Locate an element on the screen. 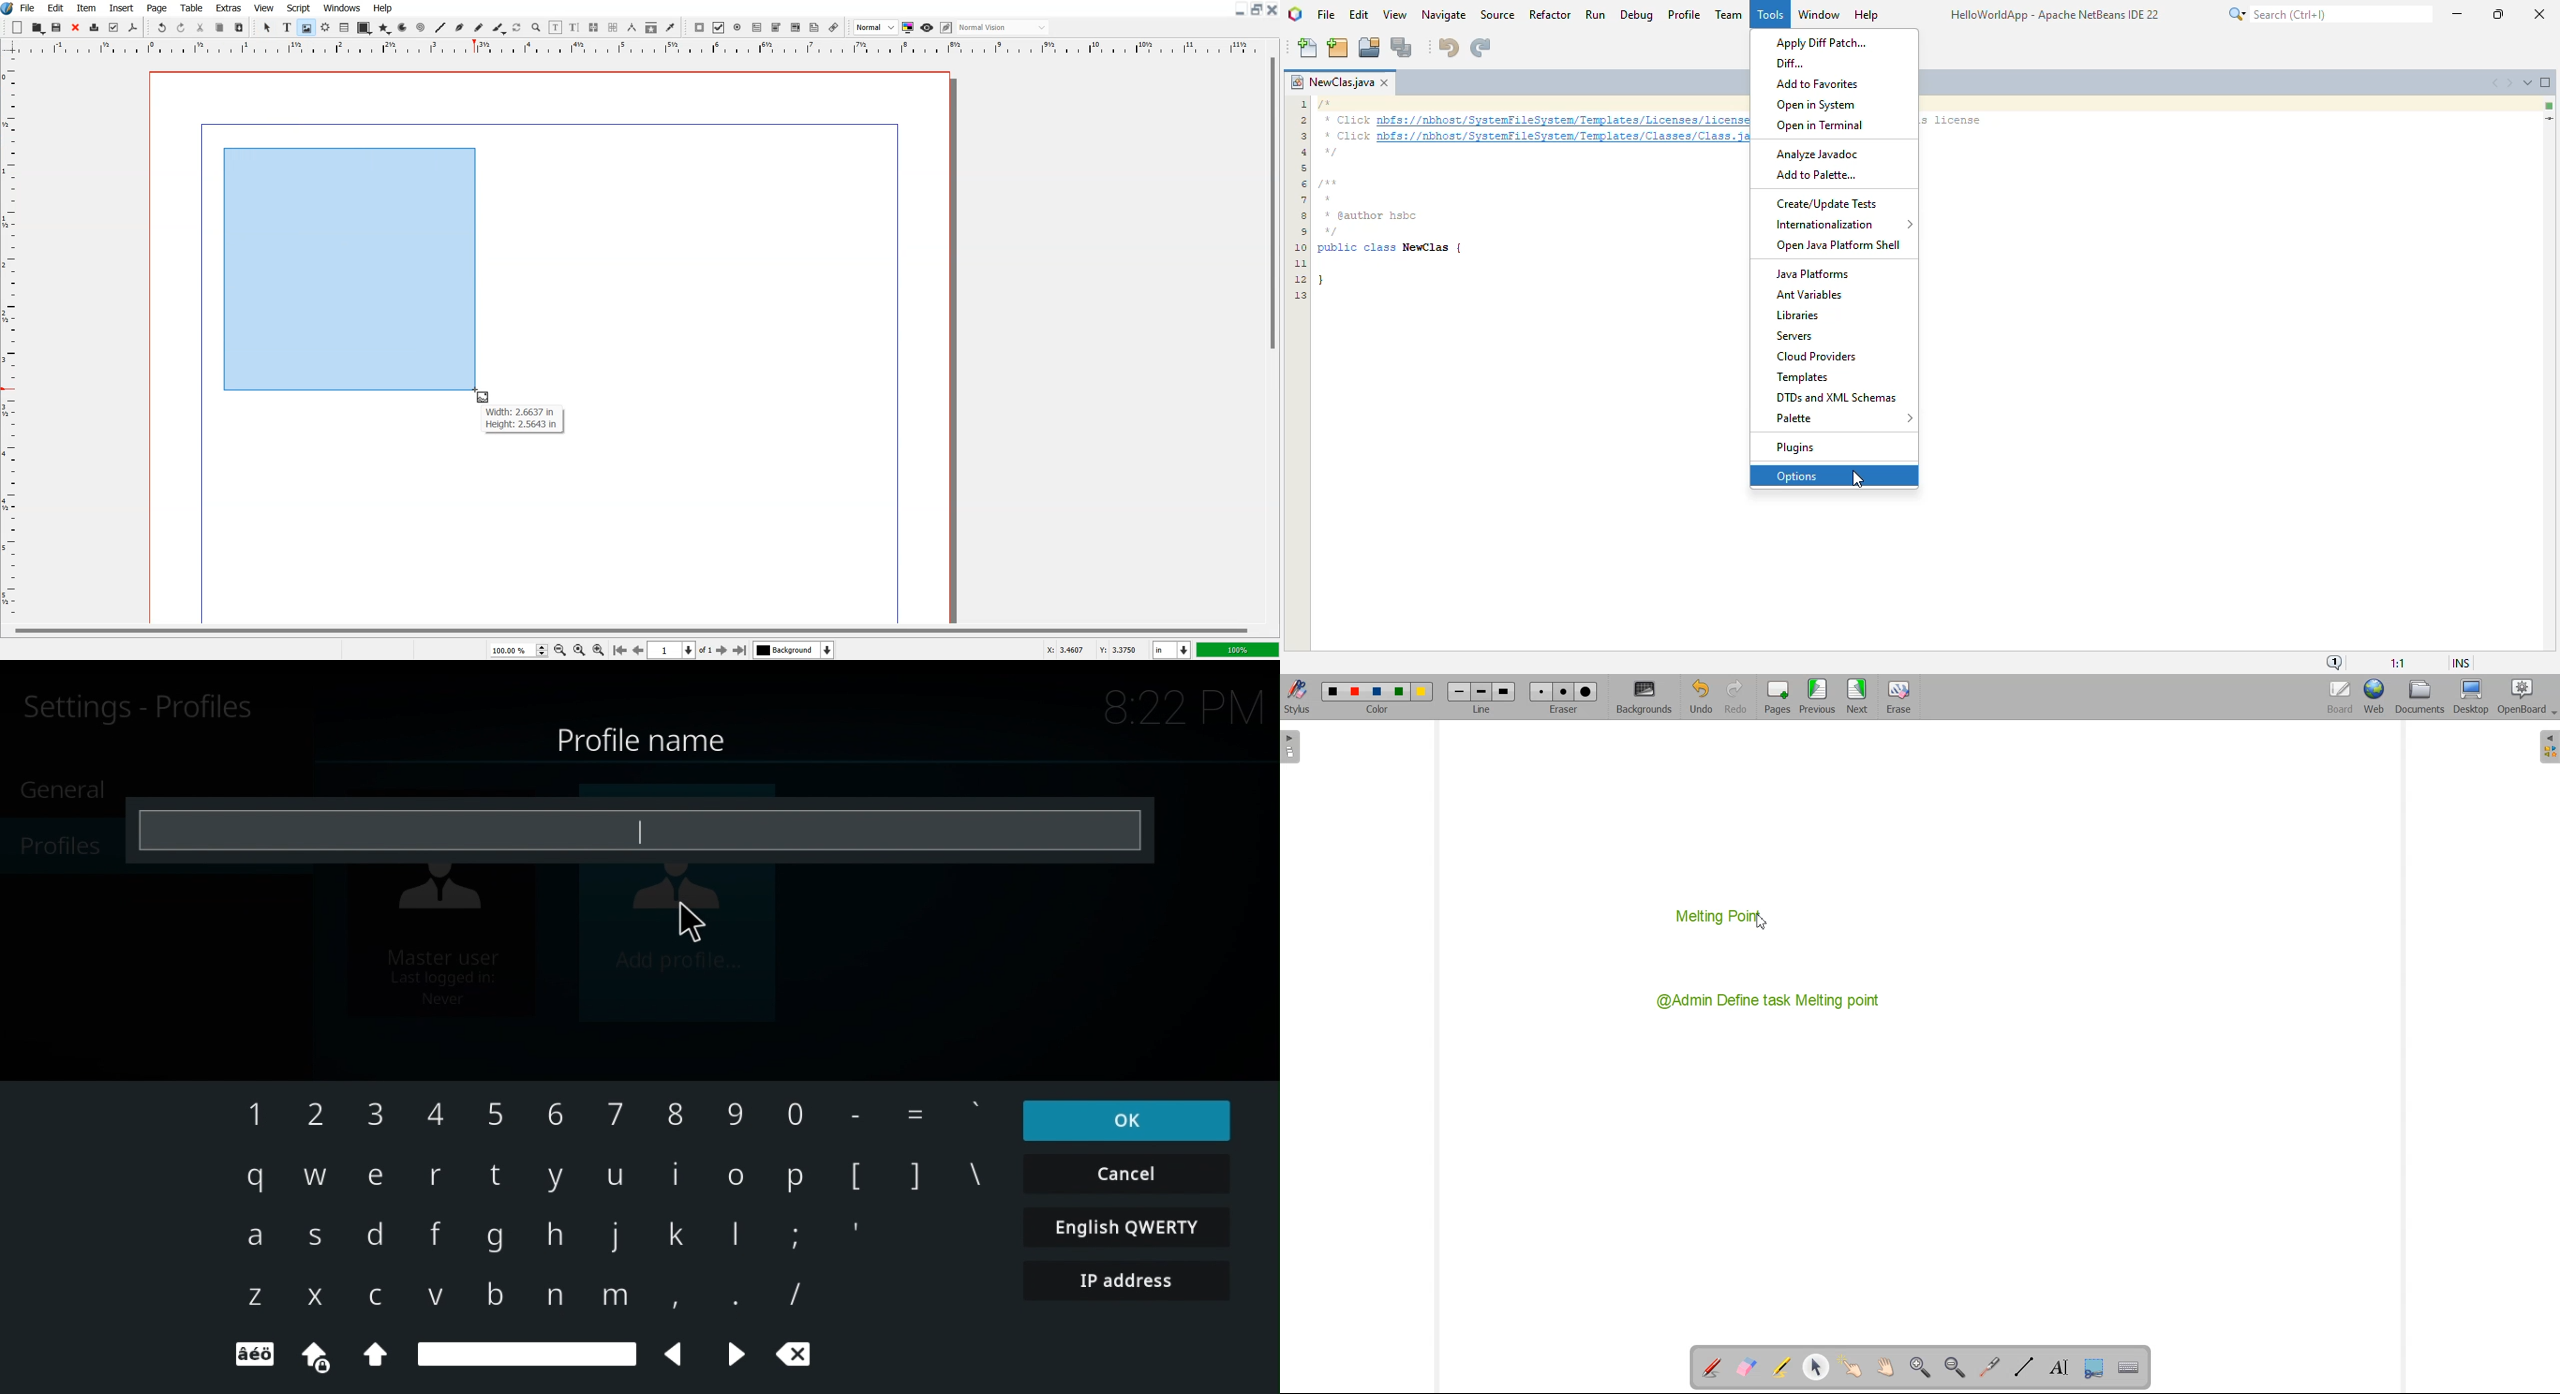 The height and width of the screenshot is (1400, 2576). maximize window is located at coordinates (2546, 82).